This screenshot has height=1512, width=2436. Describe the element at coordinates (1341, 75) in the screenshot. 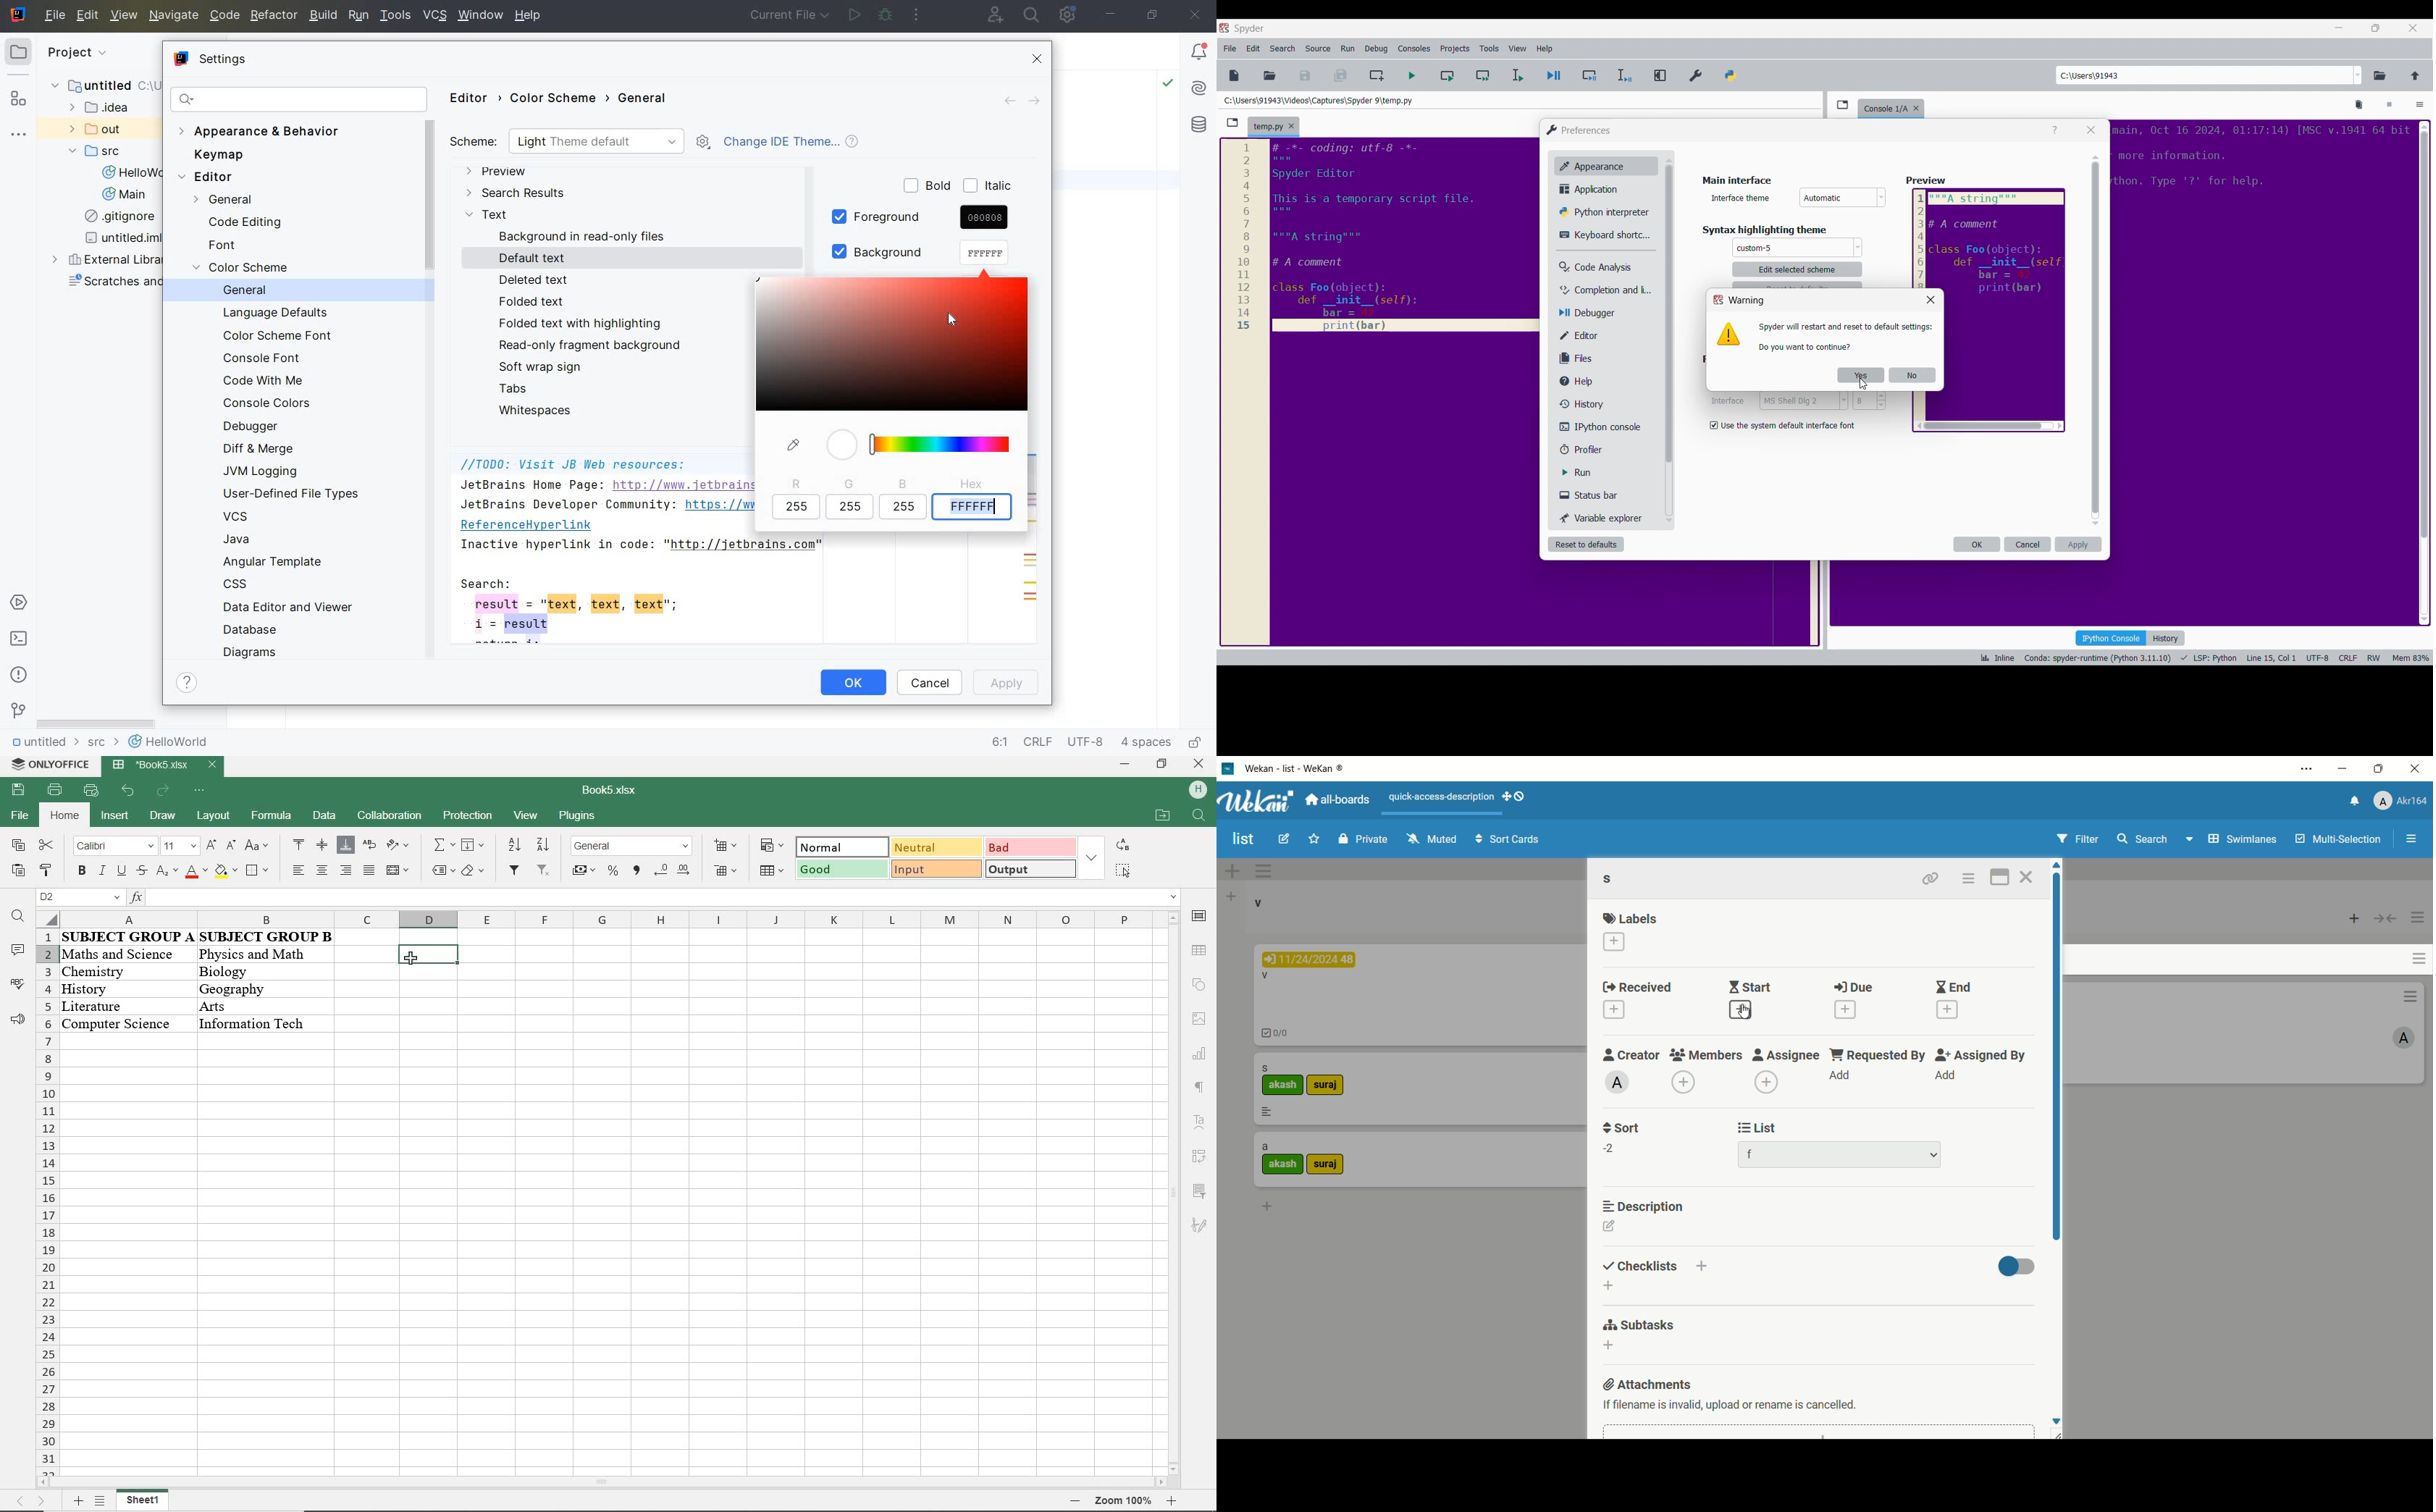

I see `Save everything` at that location.